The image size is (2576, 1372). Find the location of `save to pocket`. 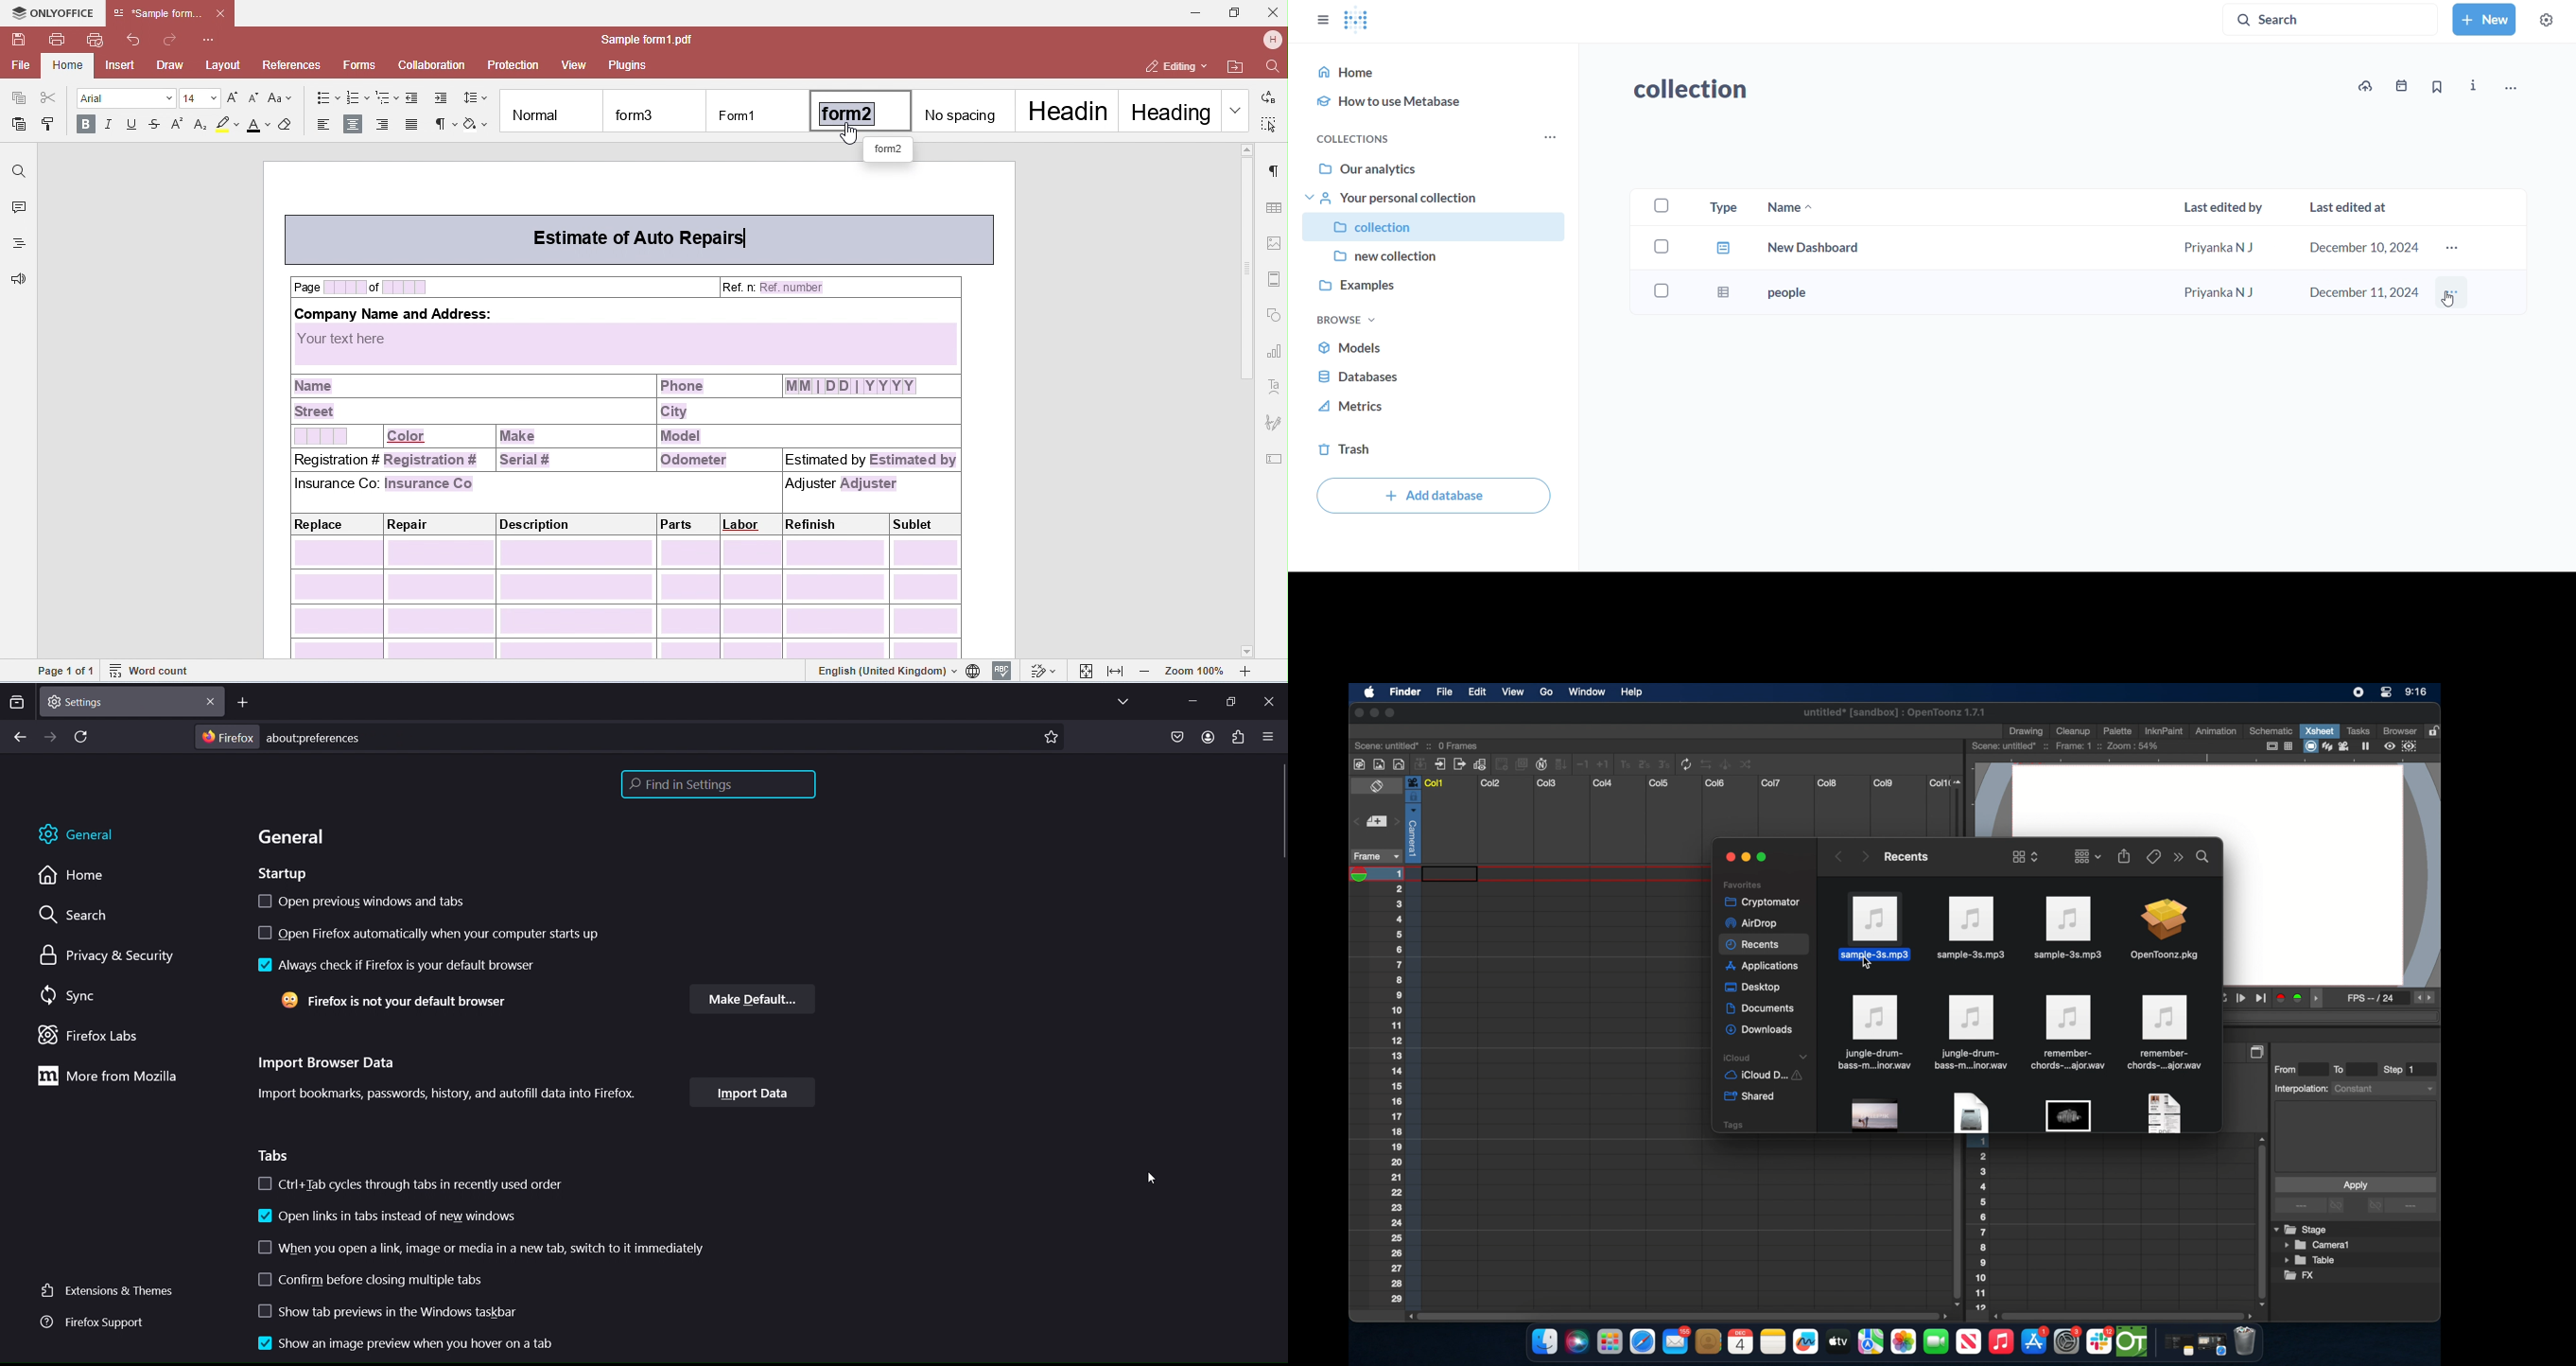

save to pocket is located at coordinates (1174, 737).